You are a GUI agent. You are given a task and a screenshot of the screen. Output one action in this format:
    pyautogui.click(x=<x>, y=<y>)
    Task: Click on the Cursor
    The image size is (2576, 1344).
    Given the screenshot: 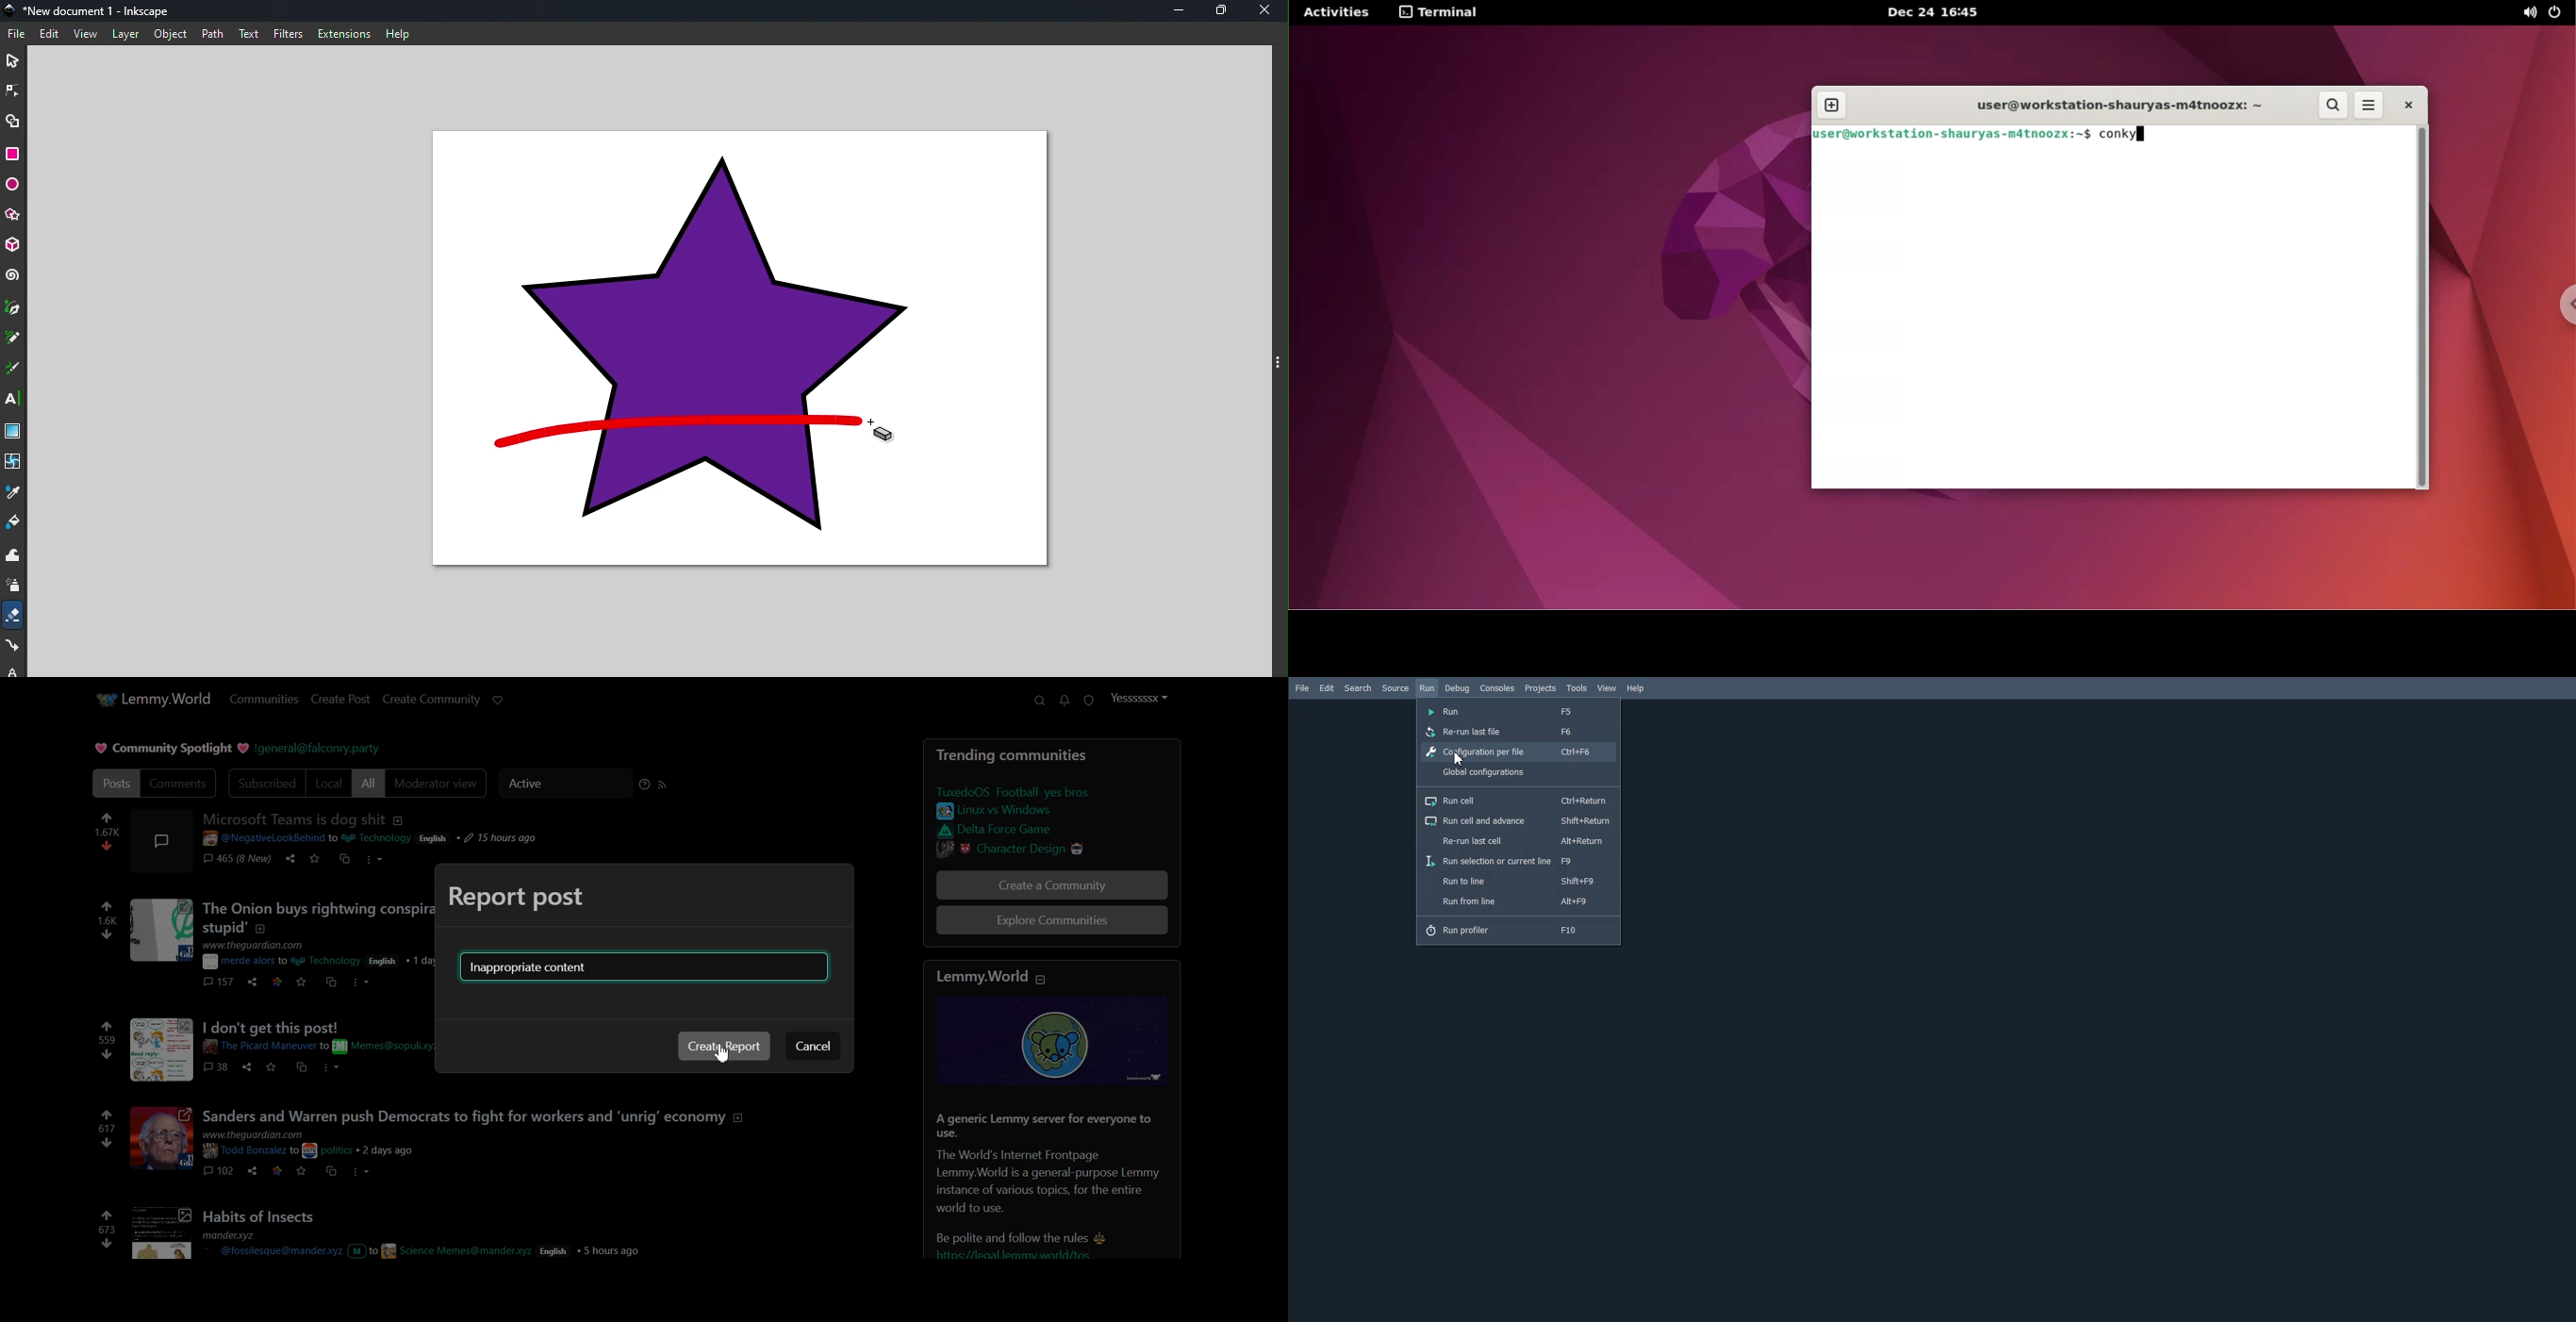 What is the action you would take?
    pyautogui.click(x=725, y=1053)
    